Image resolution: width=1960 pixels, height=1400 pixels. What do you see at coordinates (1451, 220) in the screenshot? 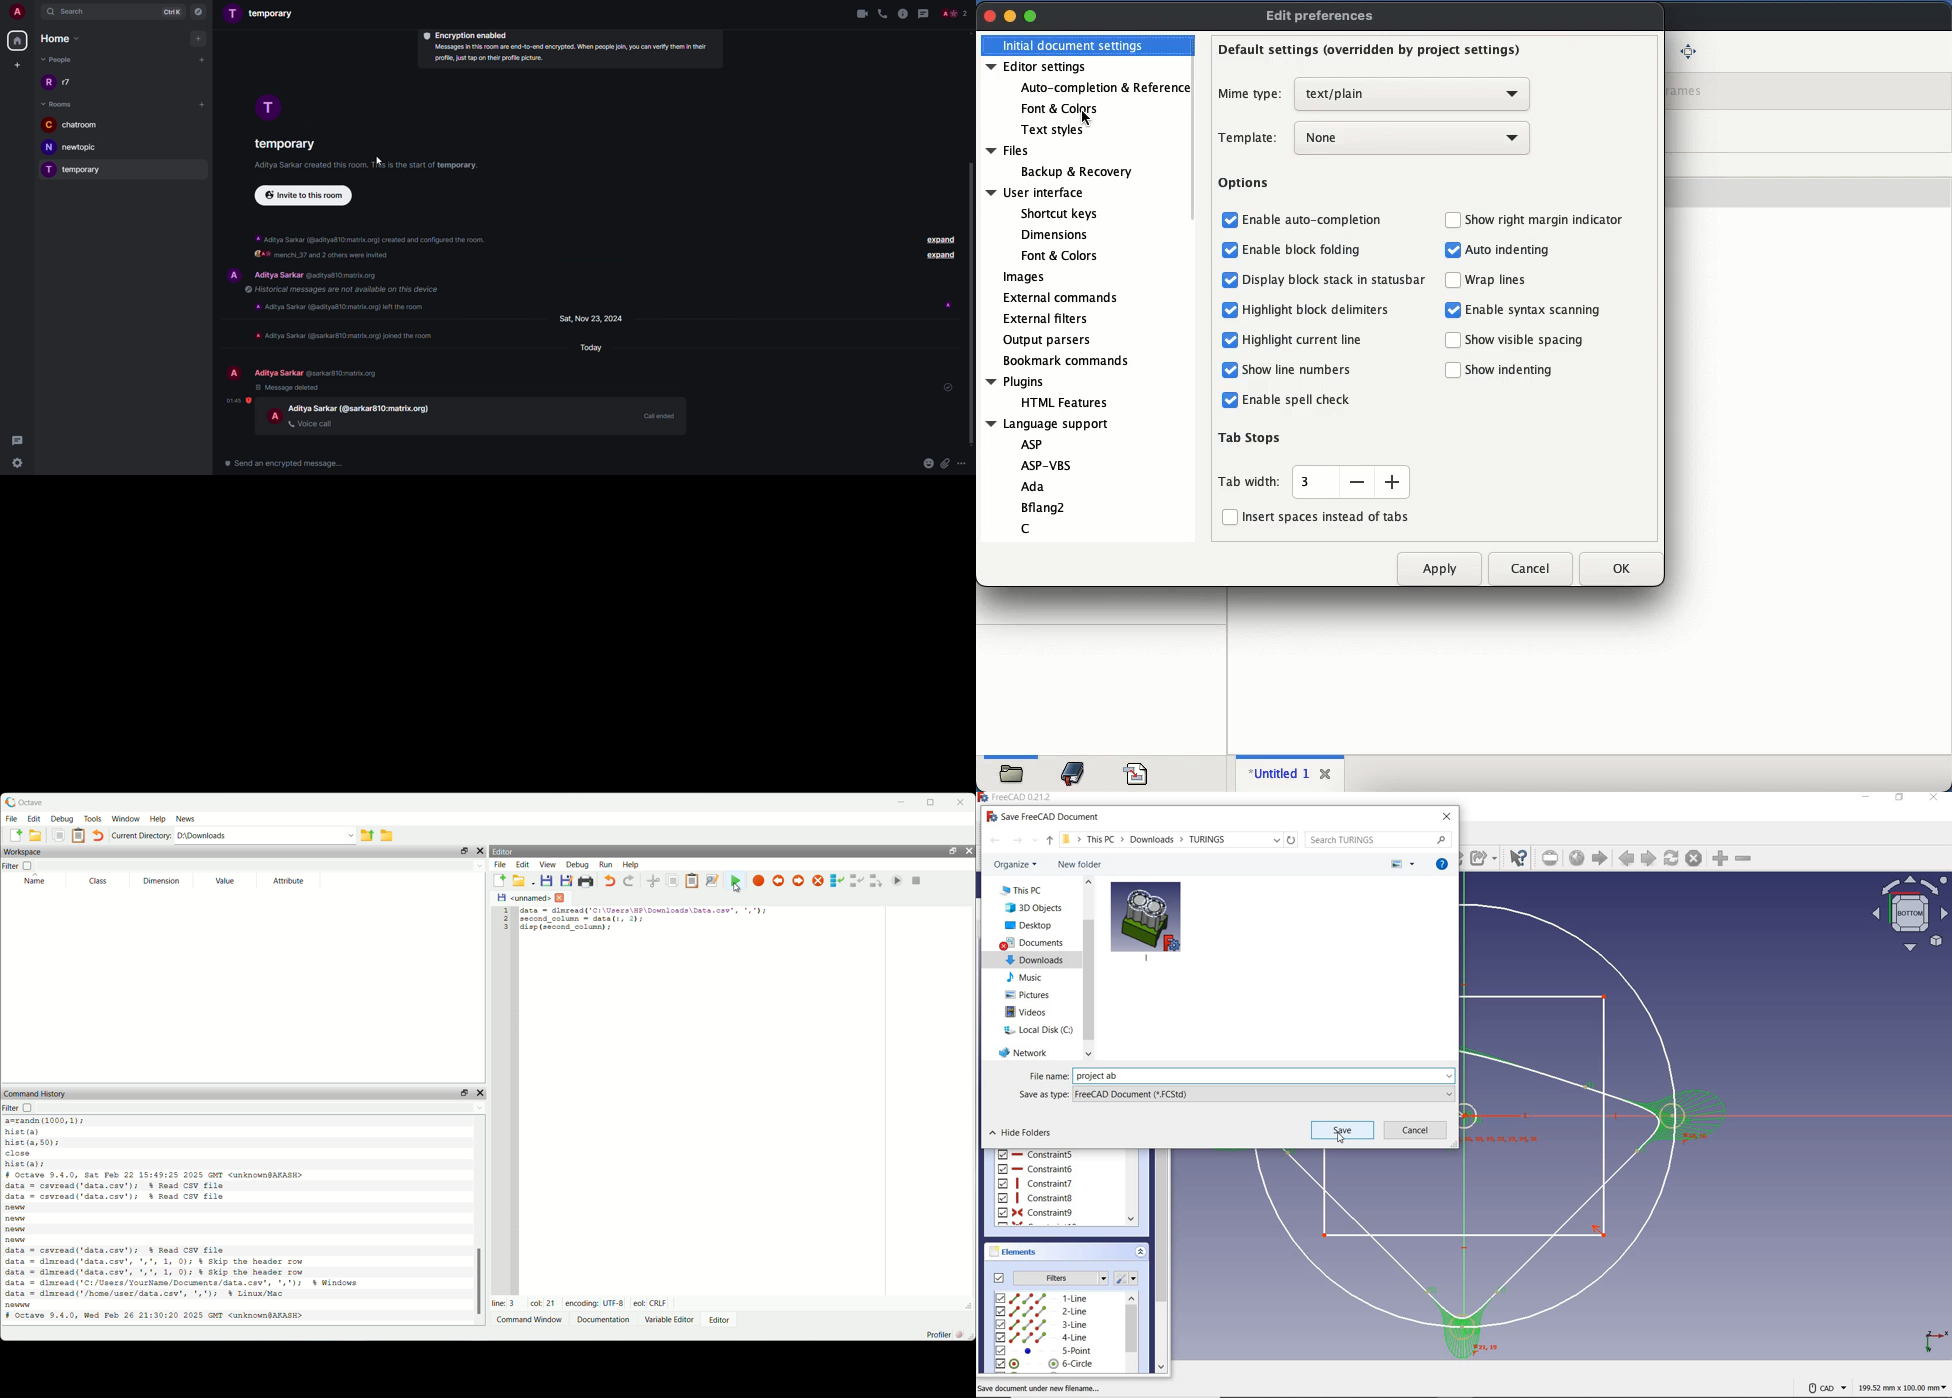
I see `checkbox` at bounding box center [1451, 220].